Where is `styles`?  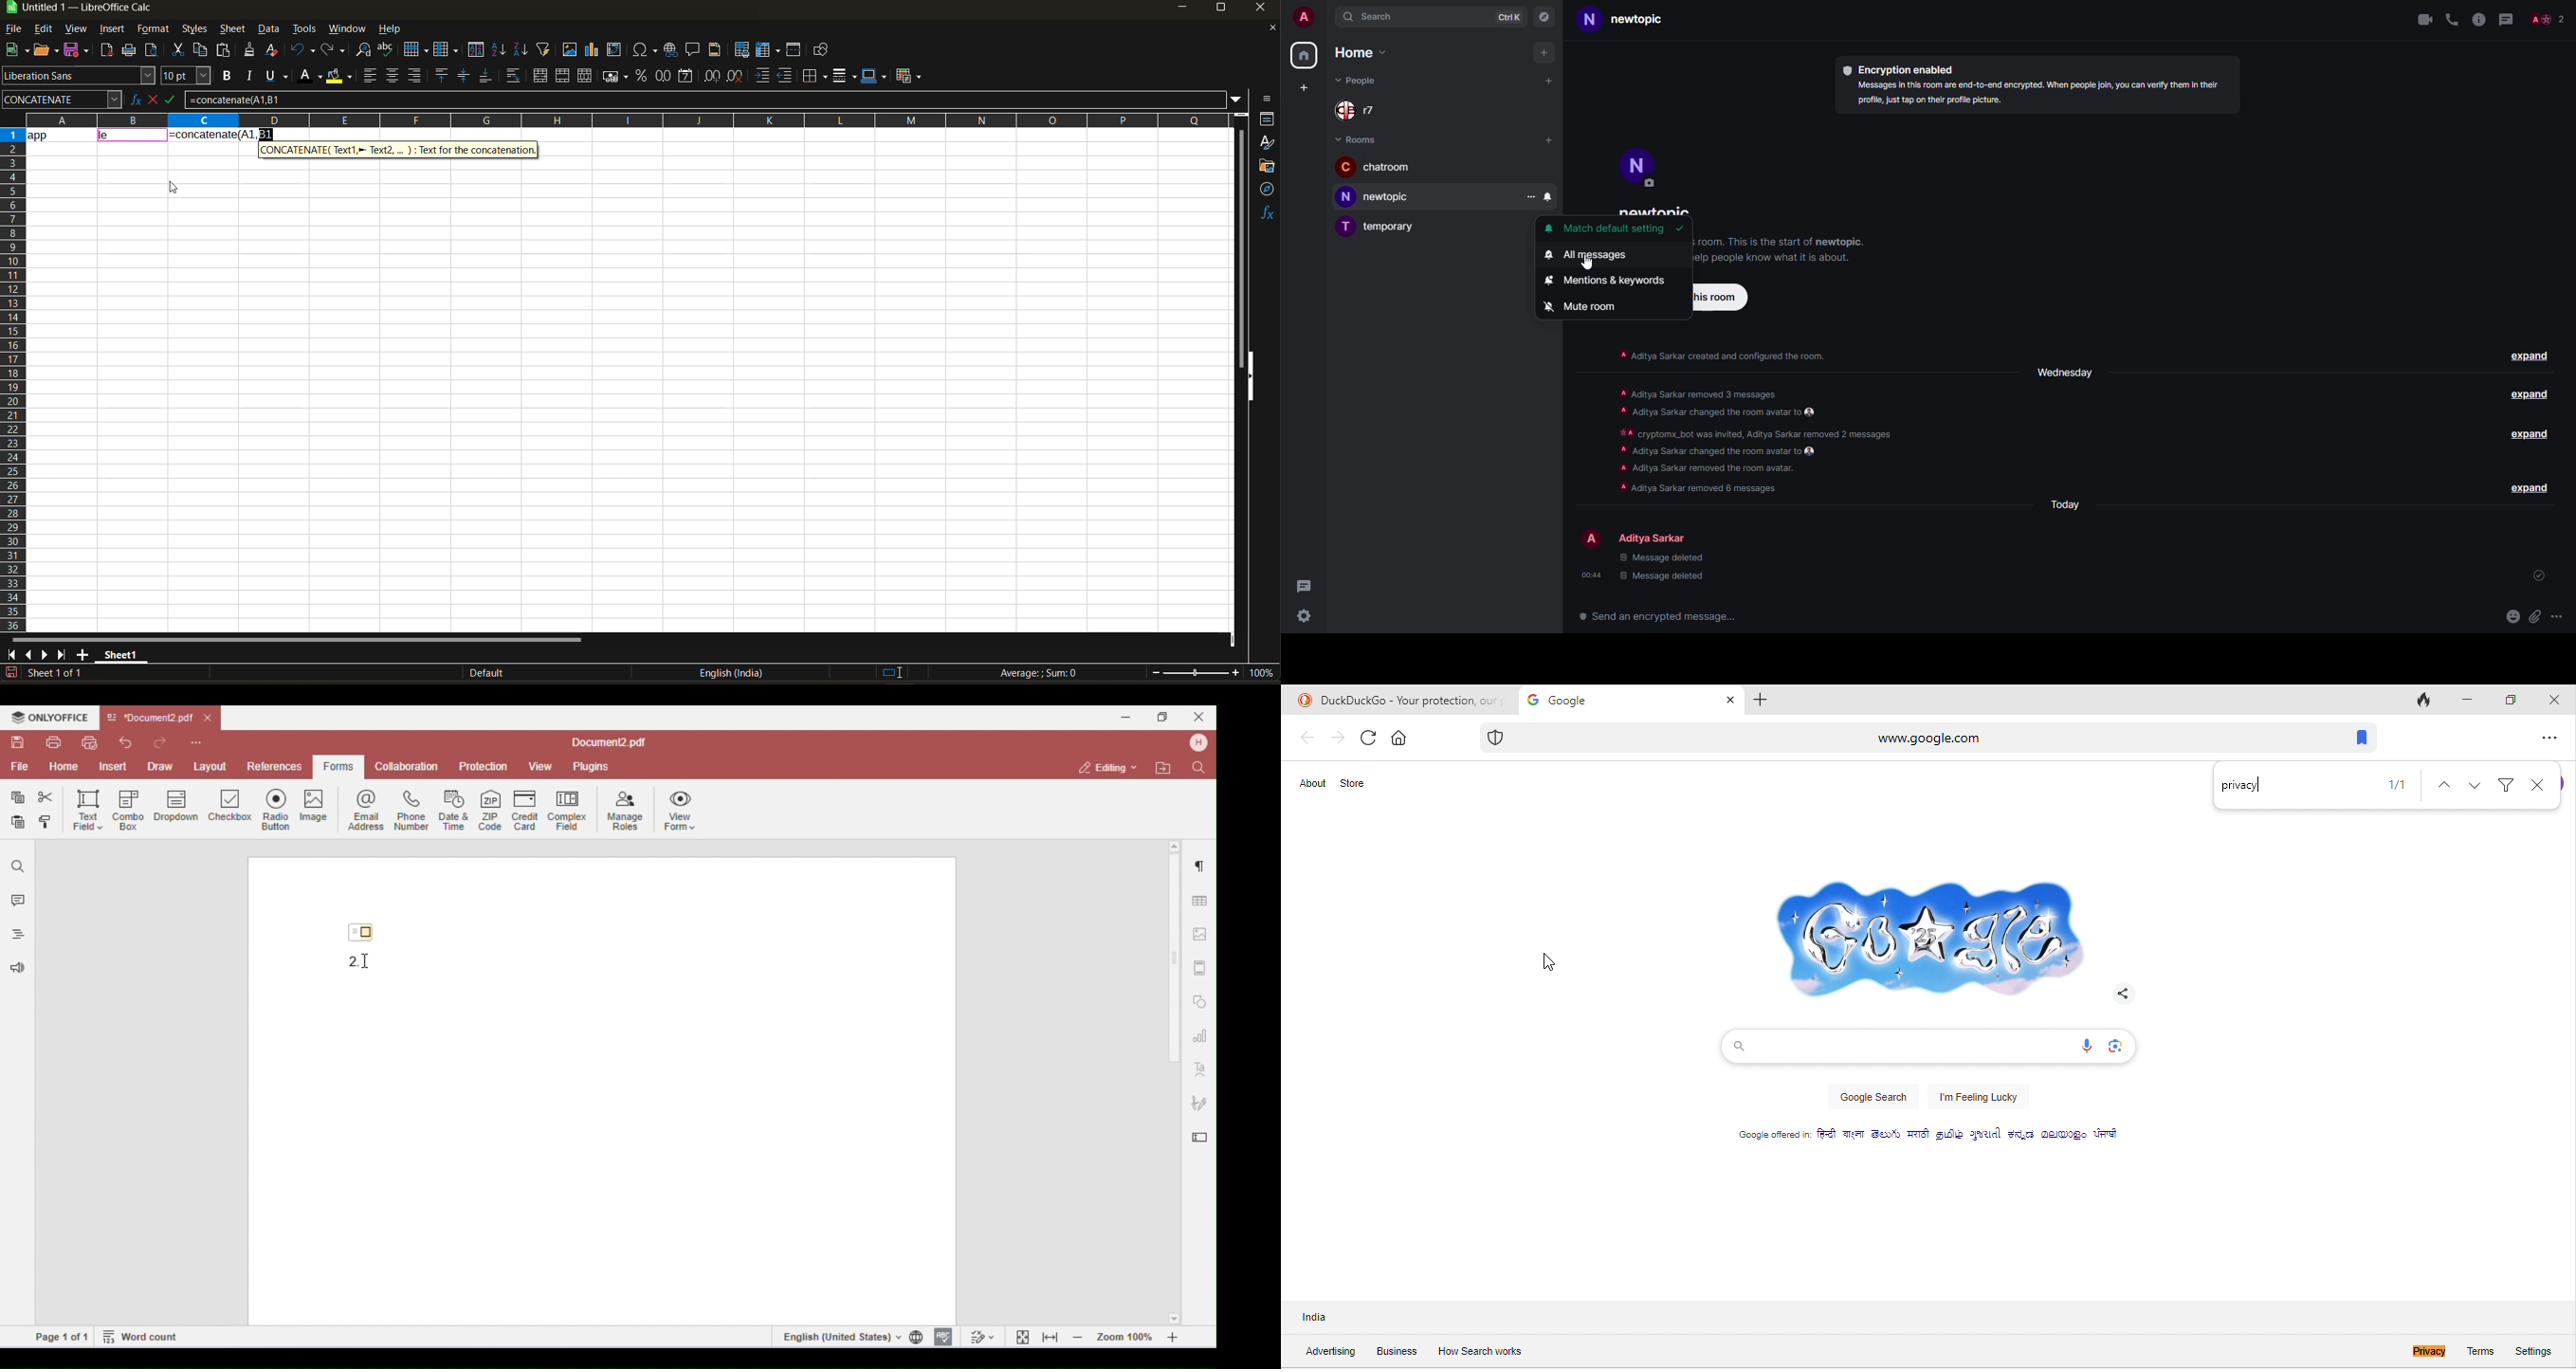 styles is located at coordinates (1266, 143).